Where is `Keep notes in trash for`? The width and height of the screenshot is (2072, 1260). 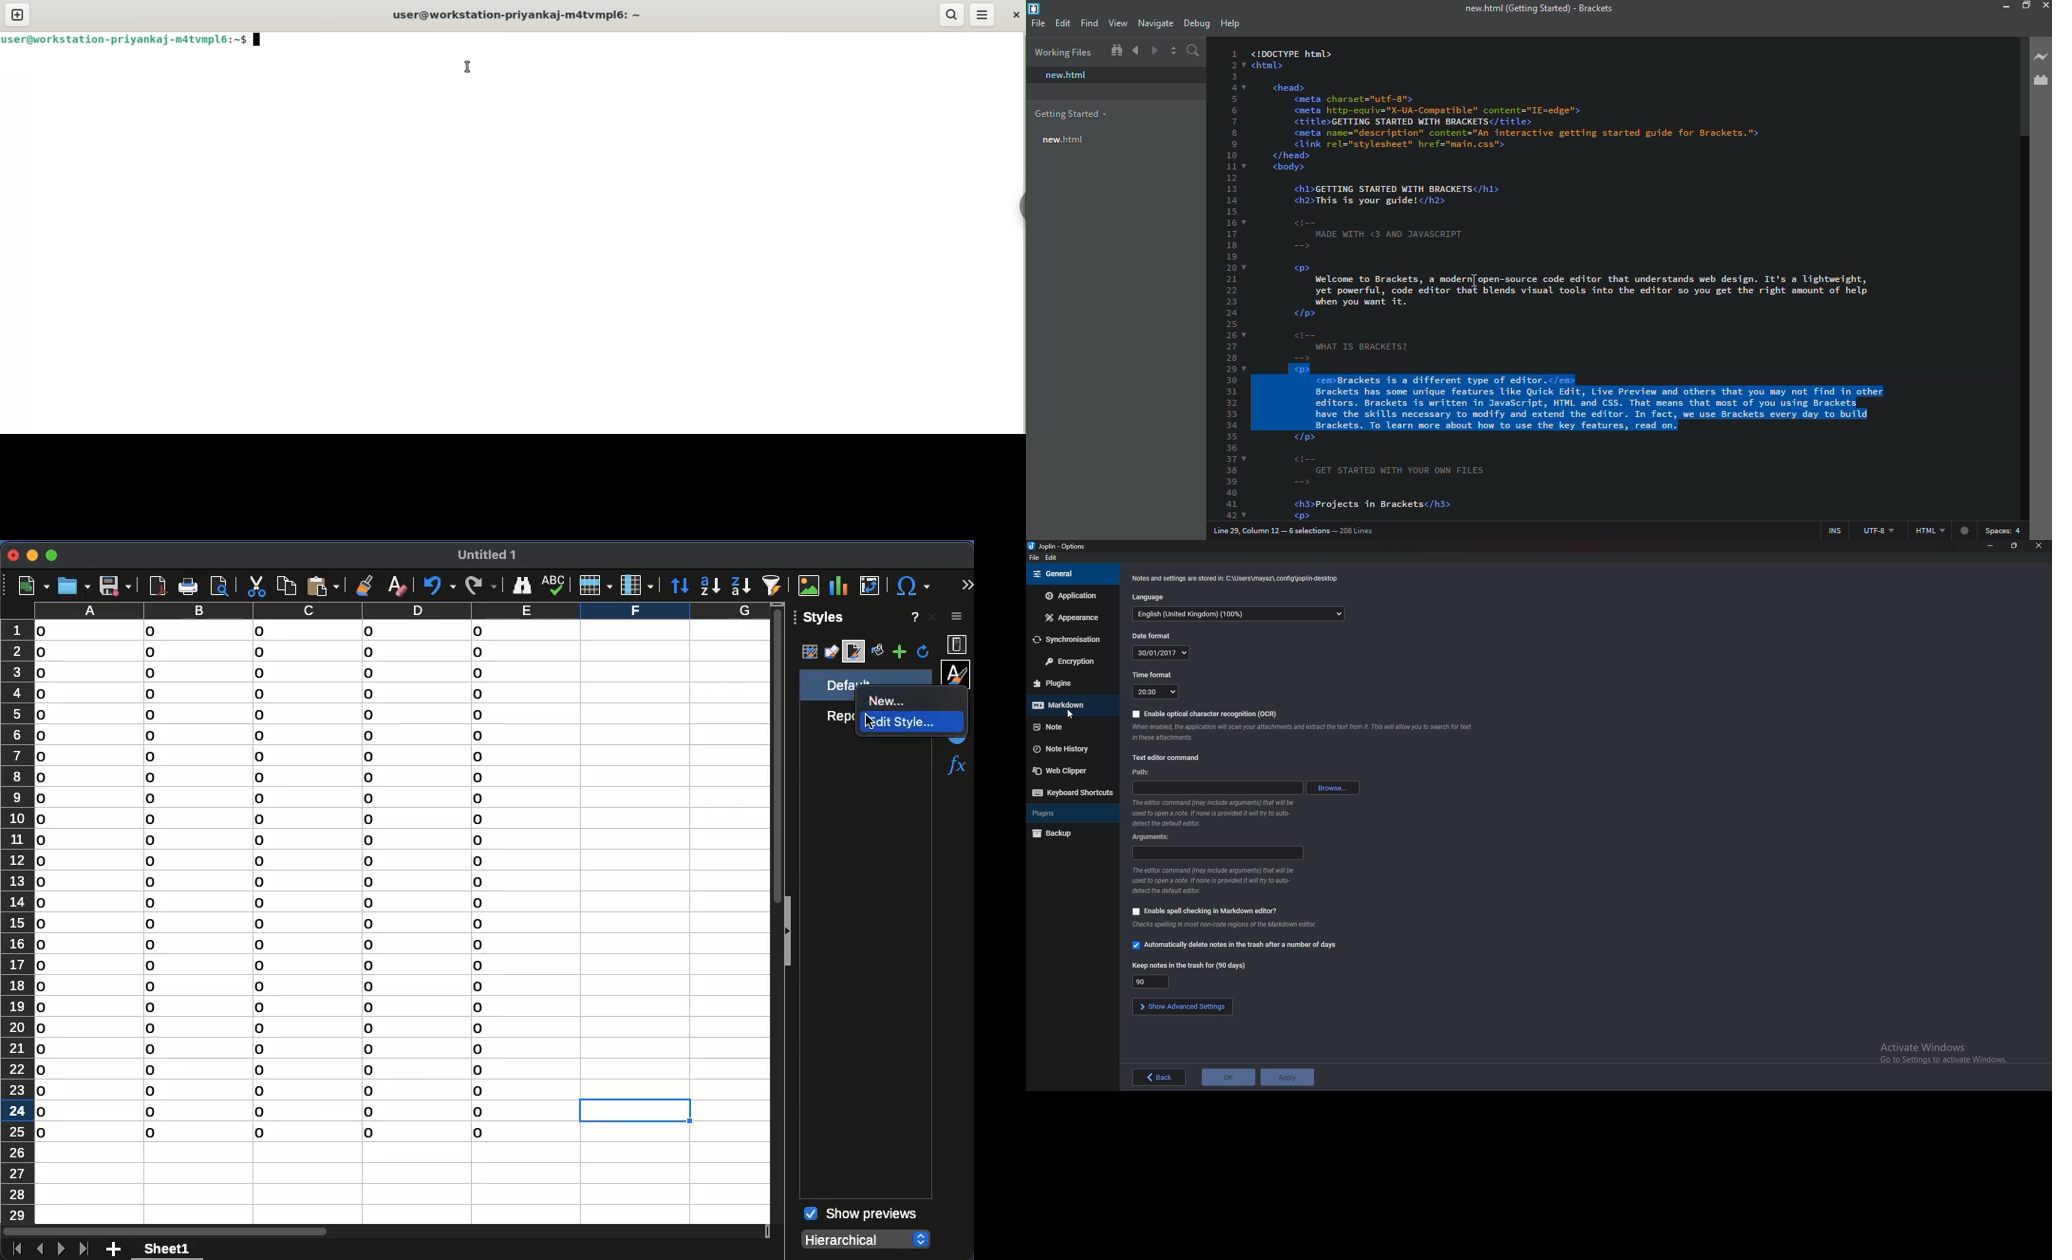 Keep notes in trash for is located at coordinates (1156, 981).